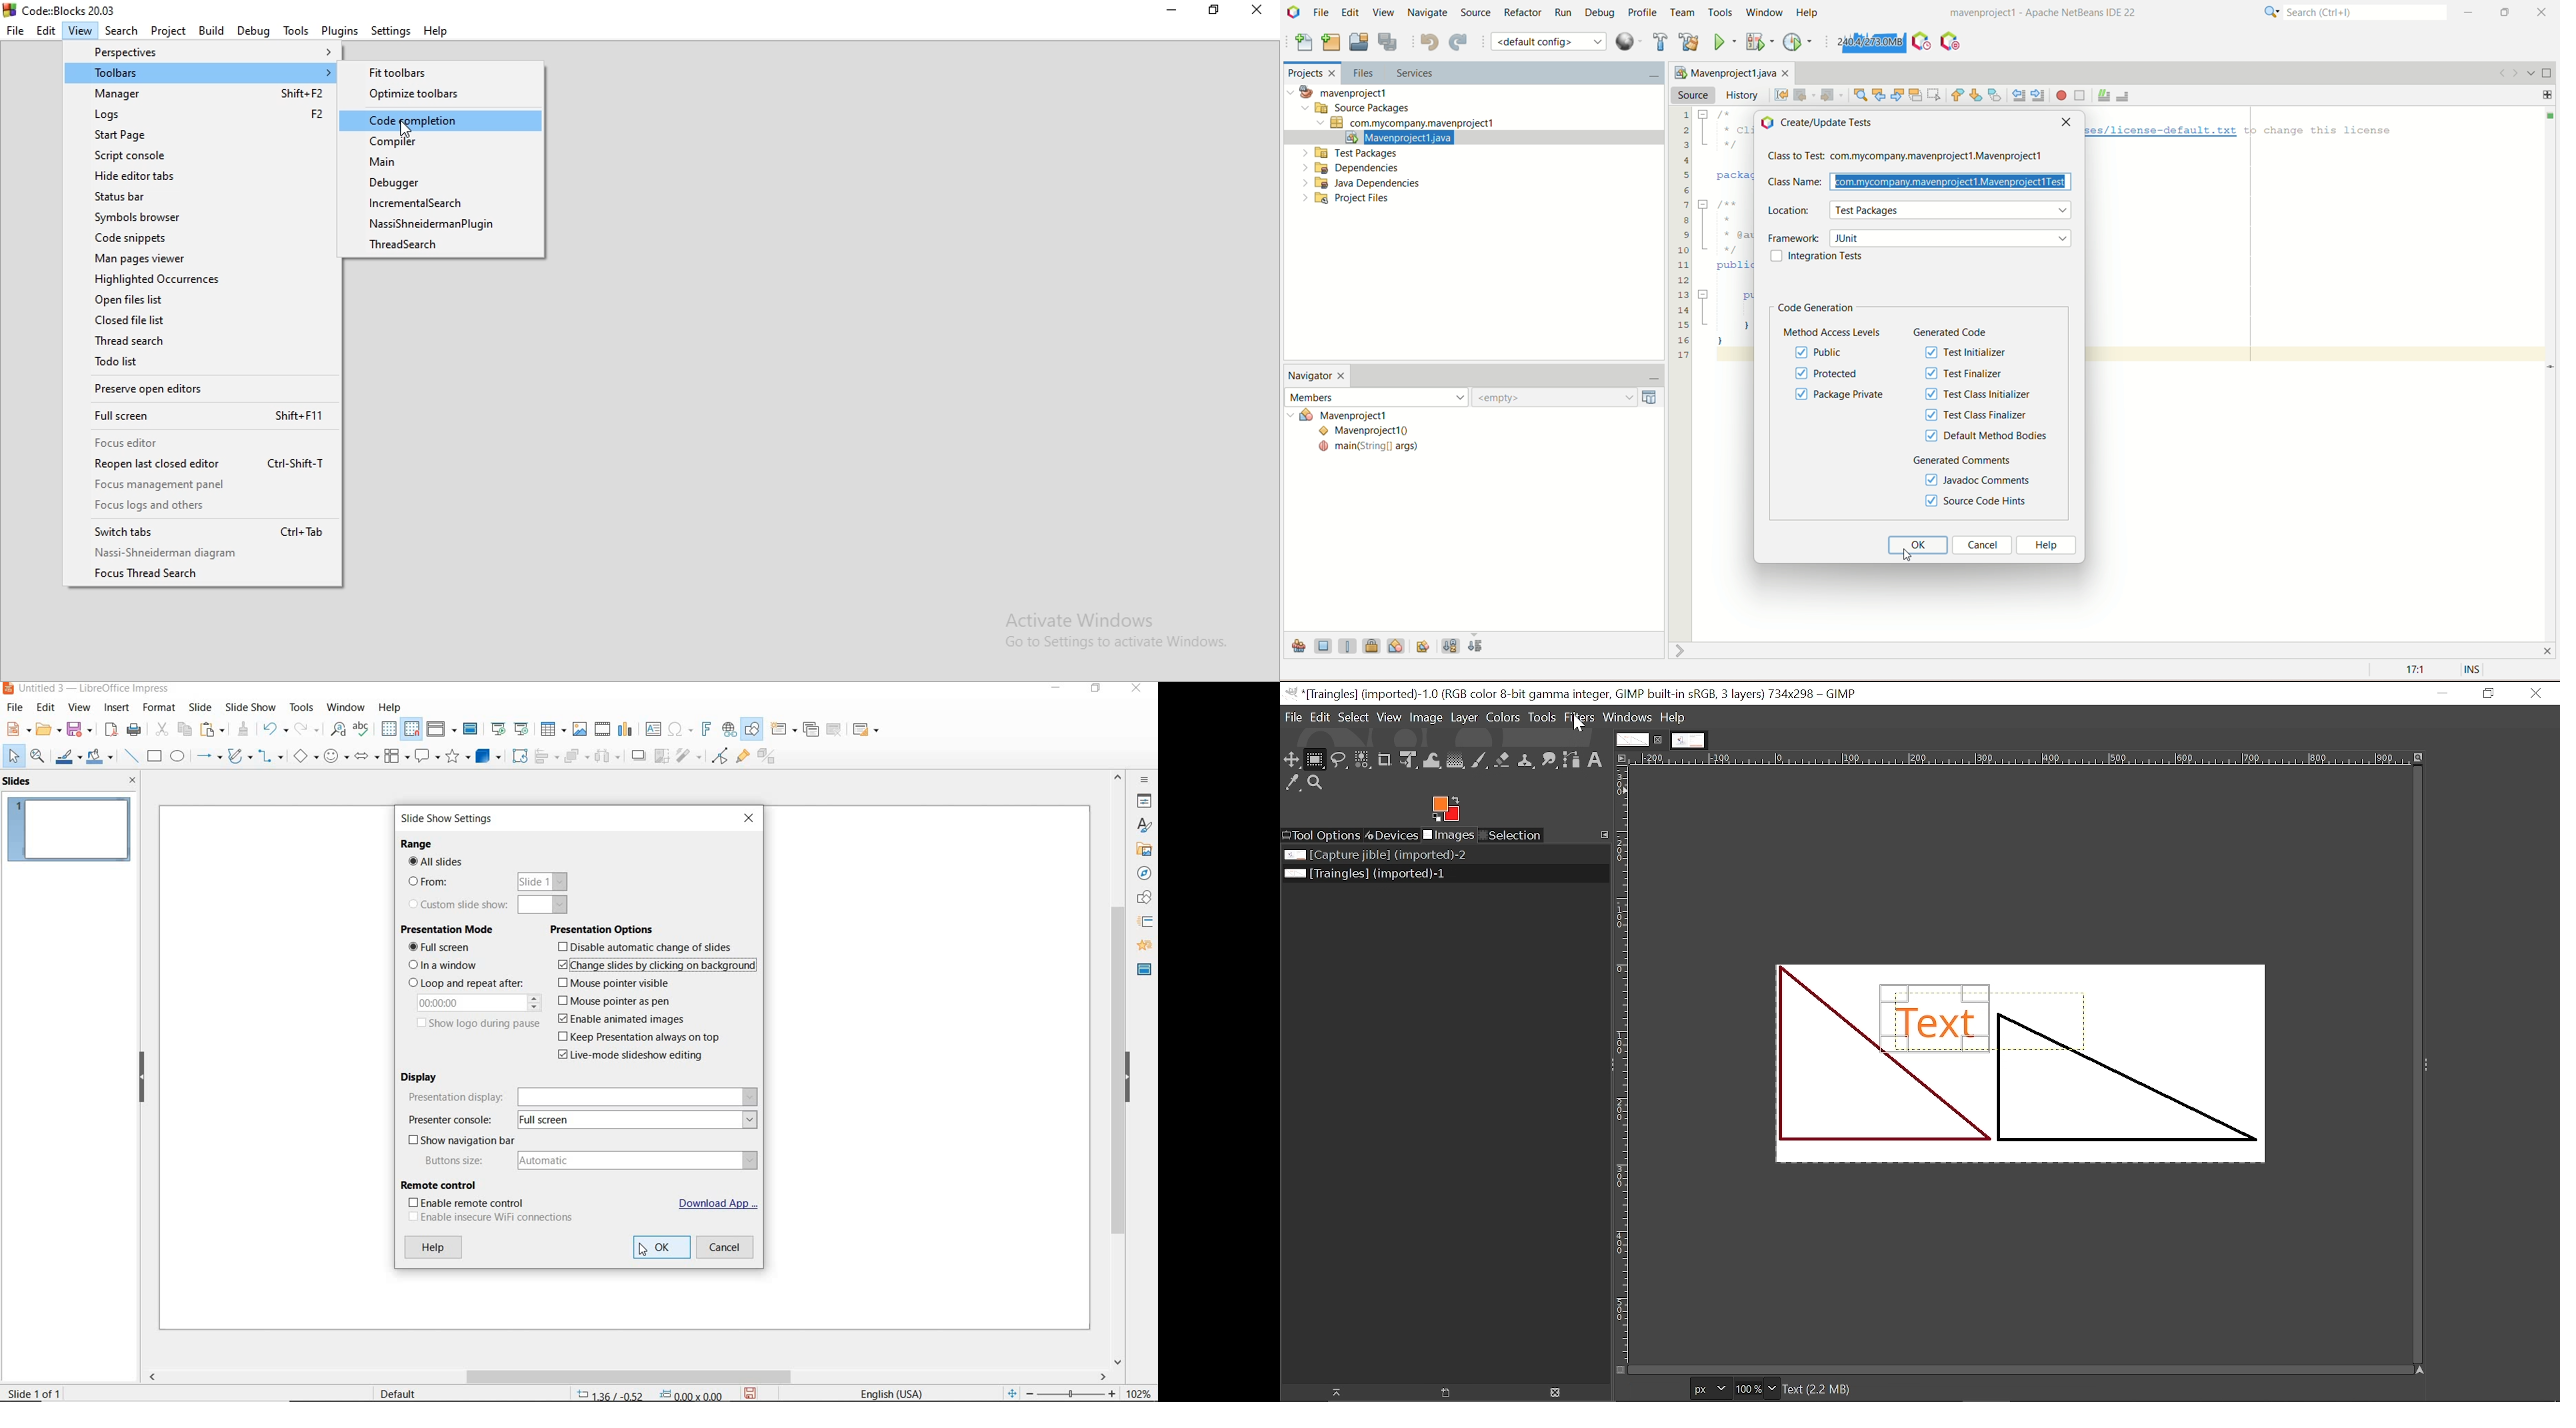 The image size is (2576, 1428). Describe the element at coordinates (66, 757) in the screenshot. I see `LINE COLOR` at that location.